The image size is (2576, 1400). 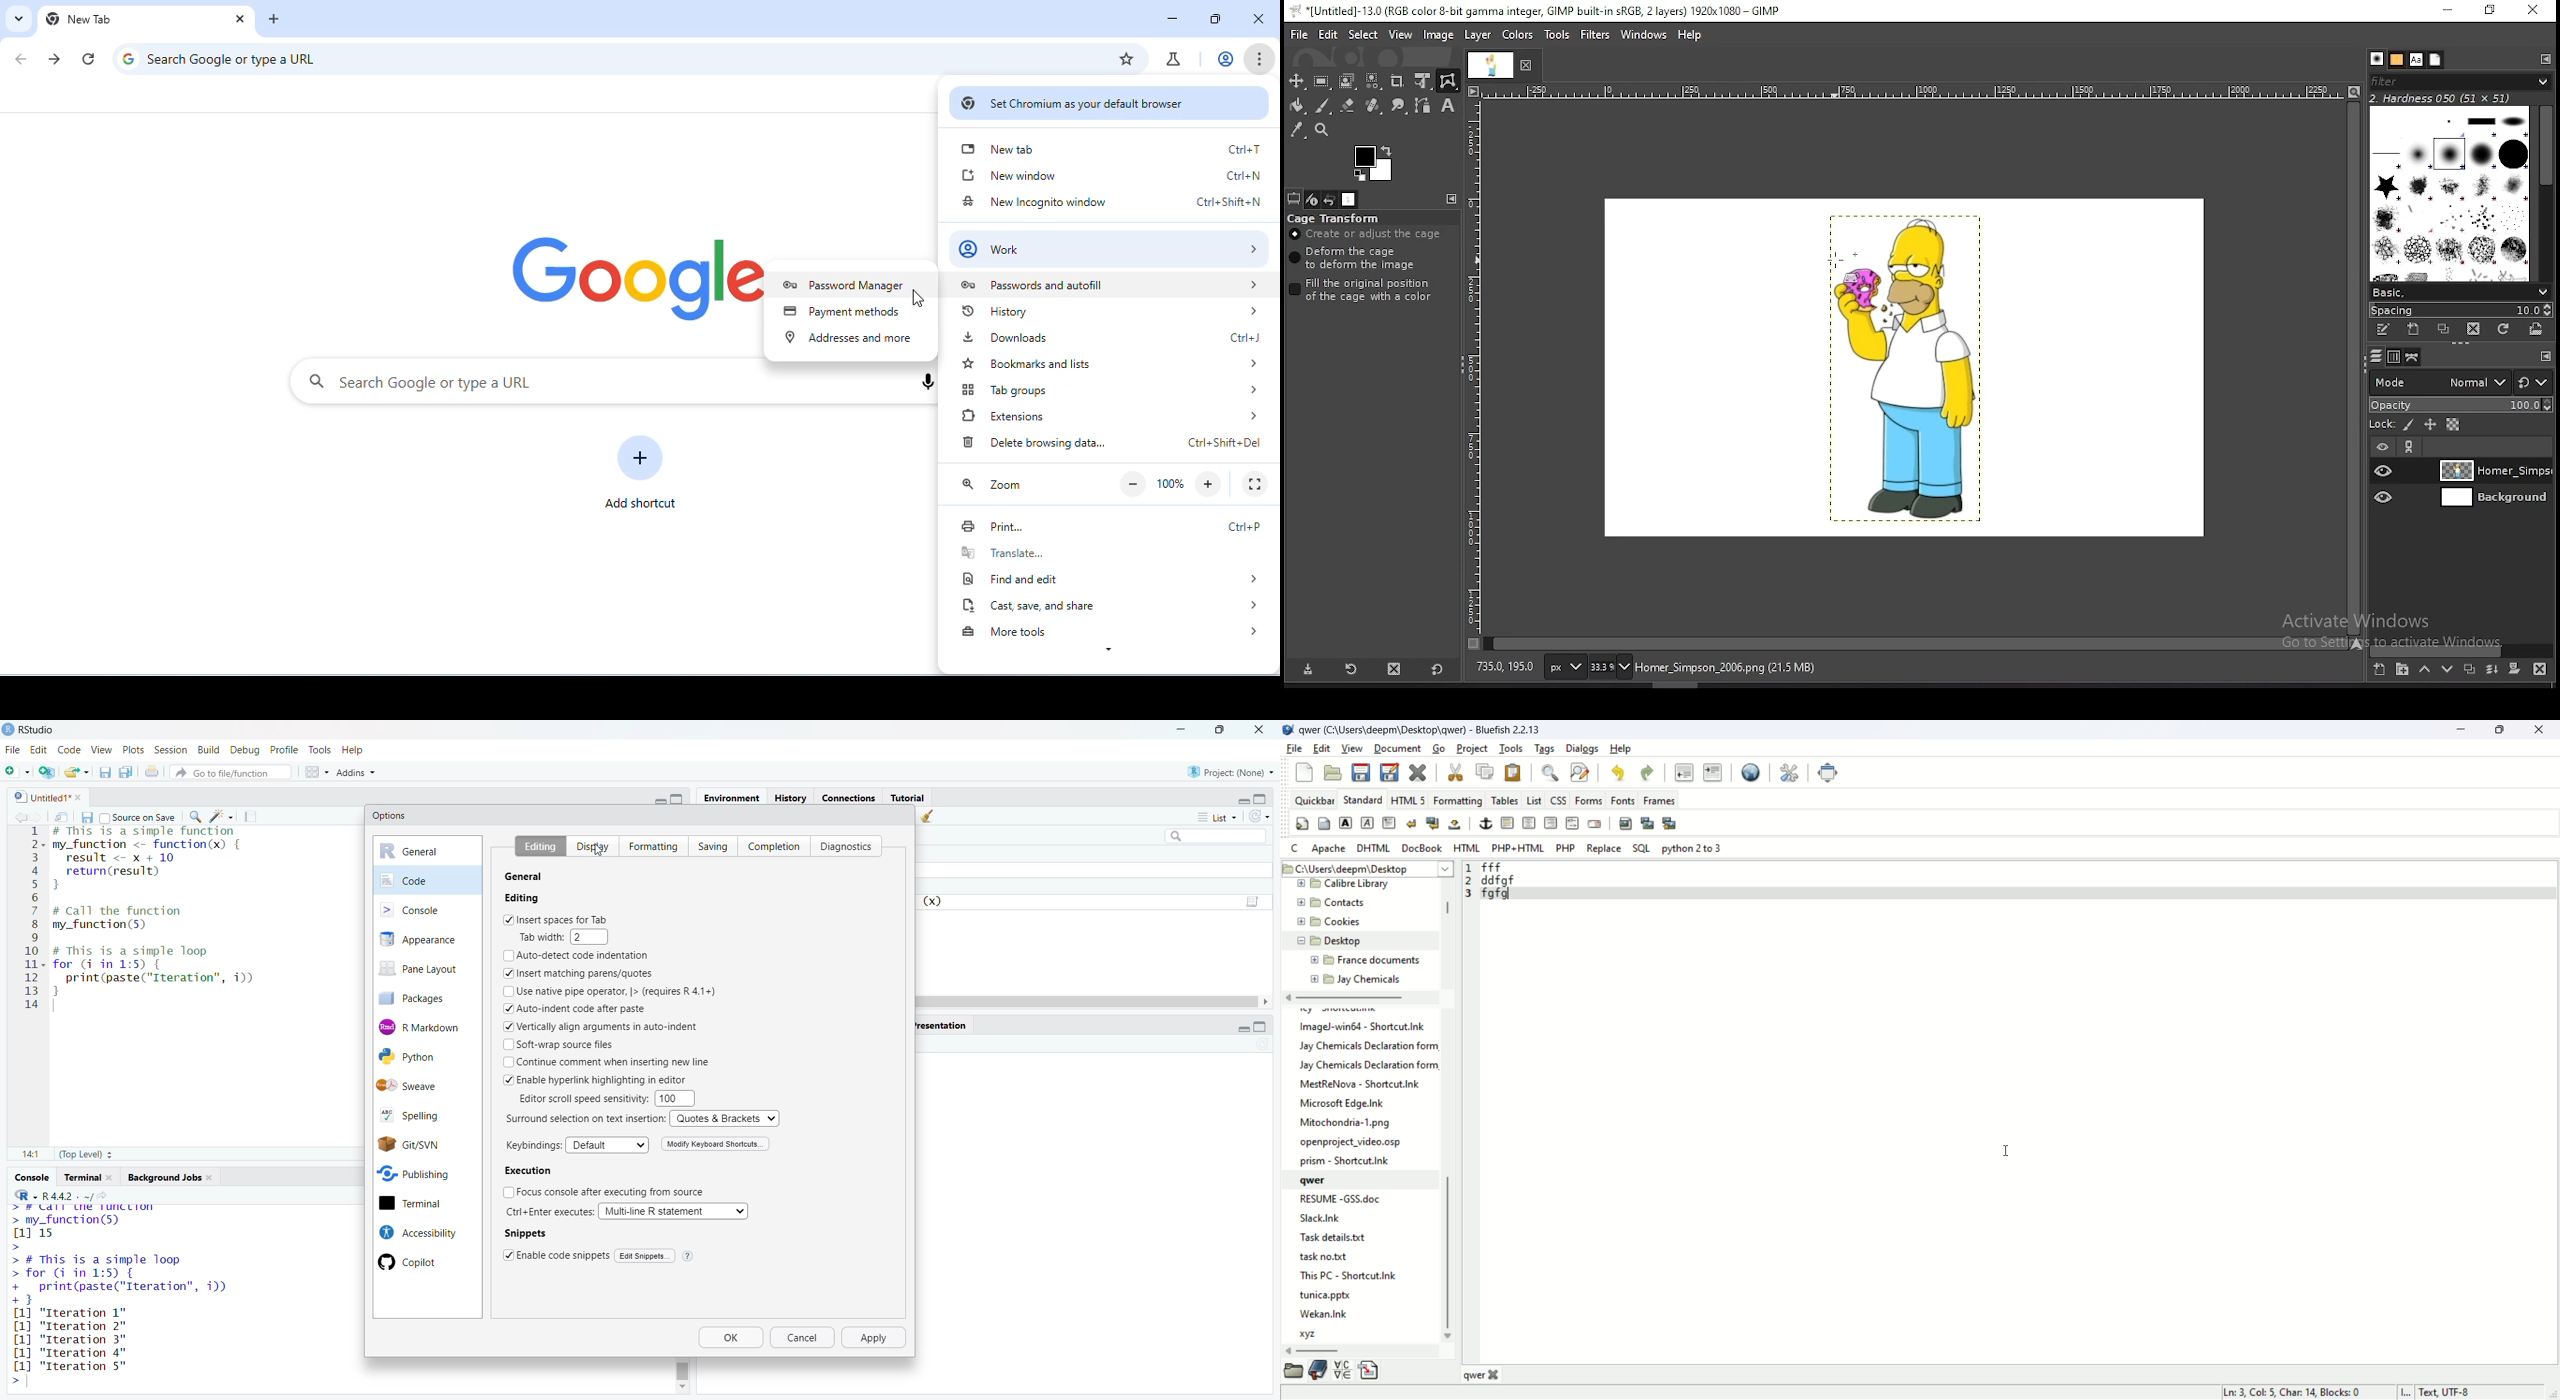 I want to click on scale, so click(x=1914, y=92).